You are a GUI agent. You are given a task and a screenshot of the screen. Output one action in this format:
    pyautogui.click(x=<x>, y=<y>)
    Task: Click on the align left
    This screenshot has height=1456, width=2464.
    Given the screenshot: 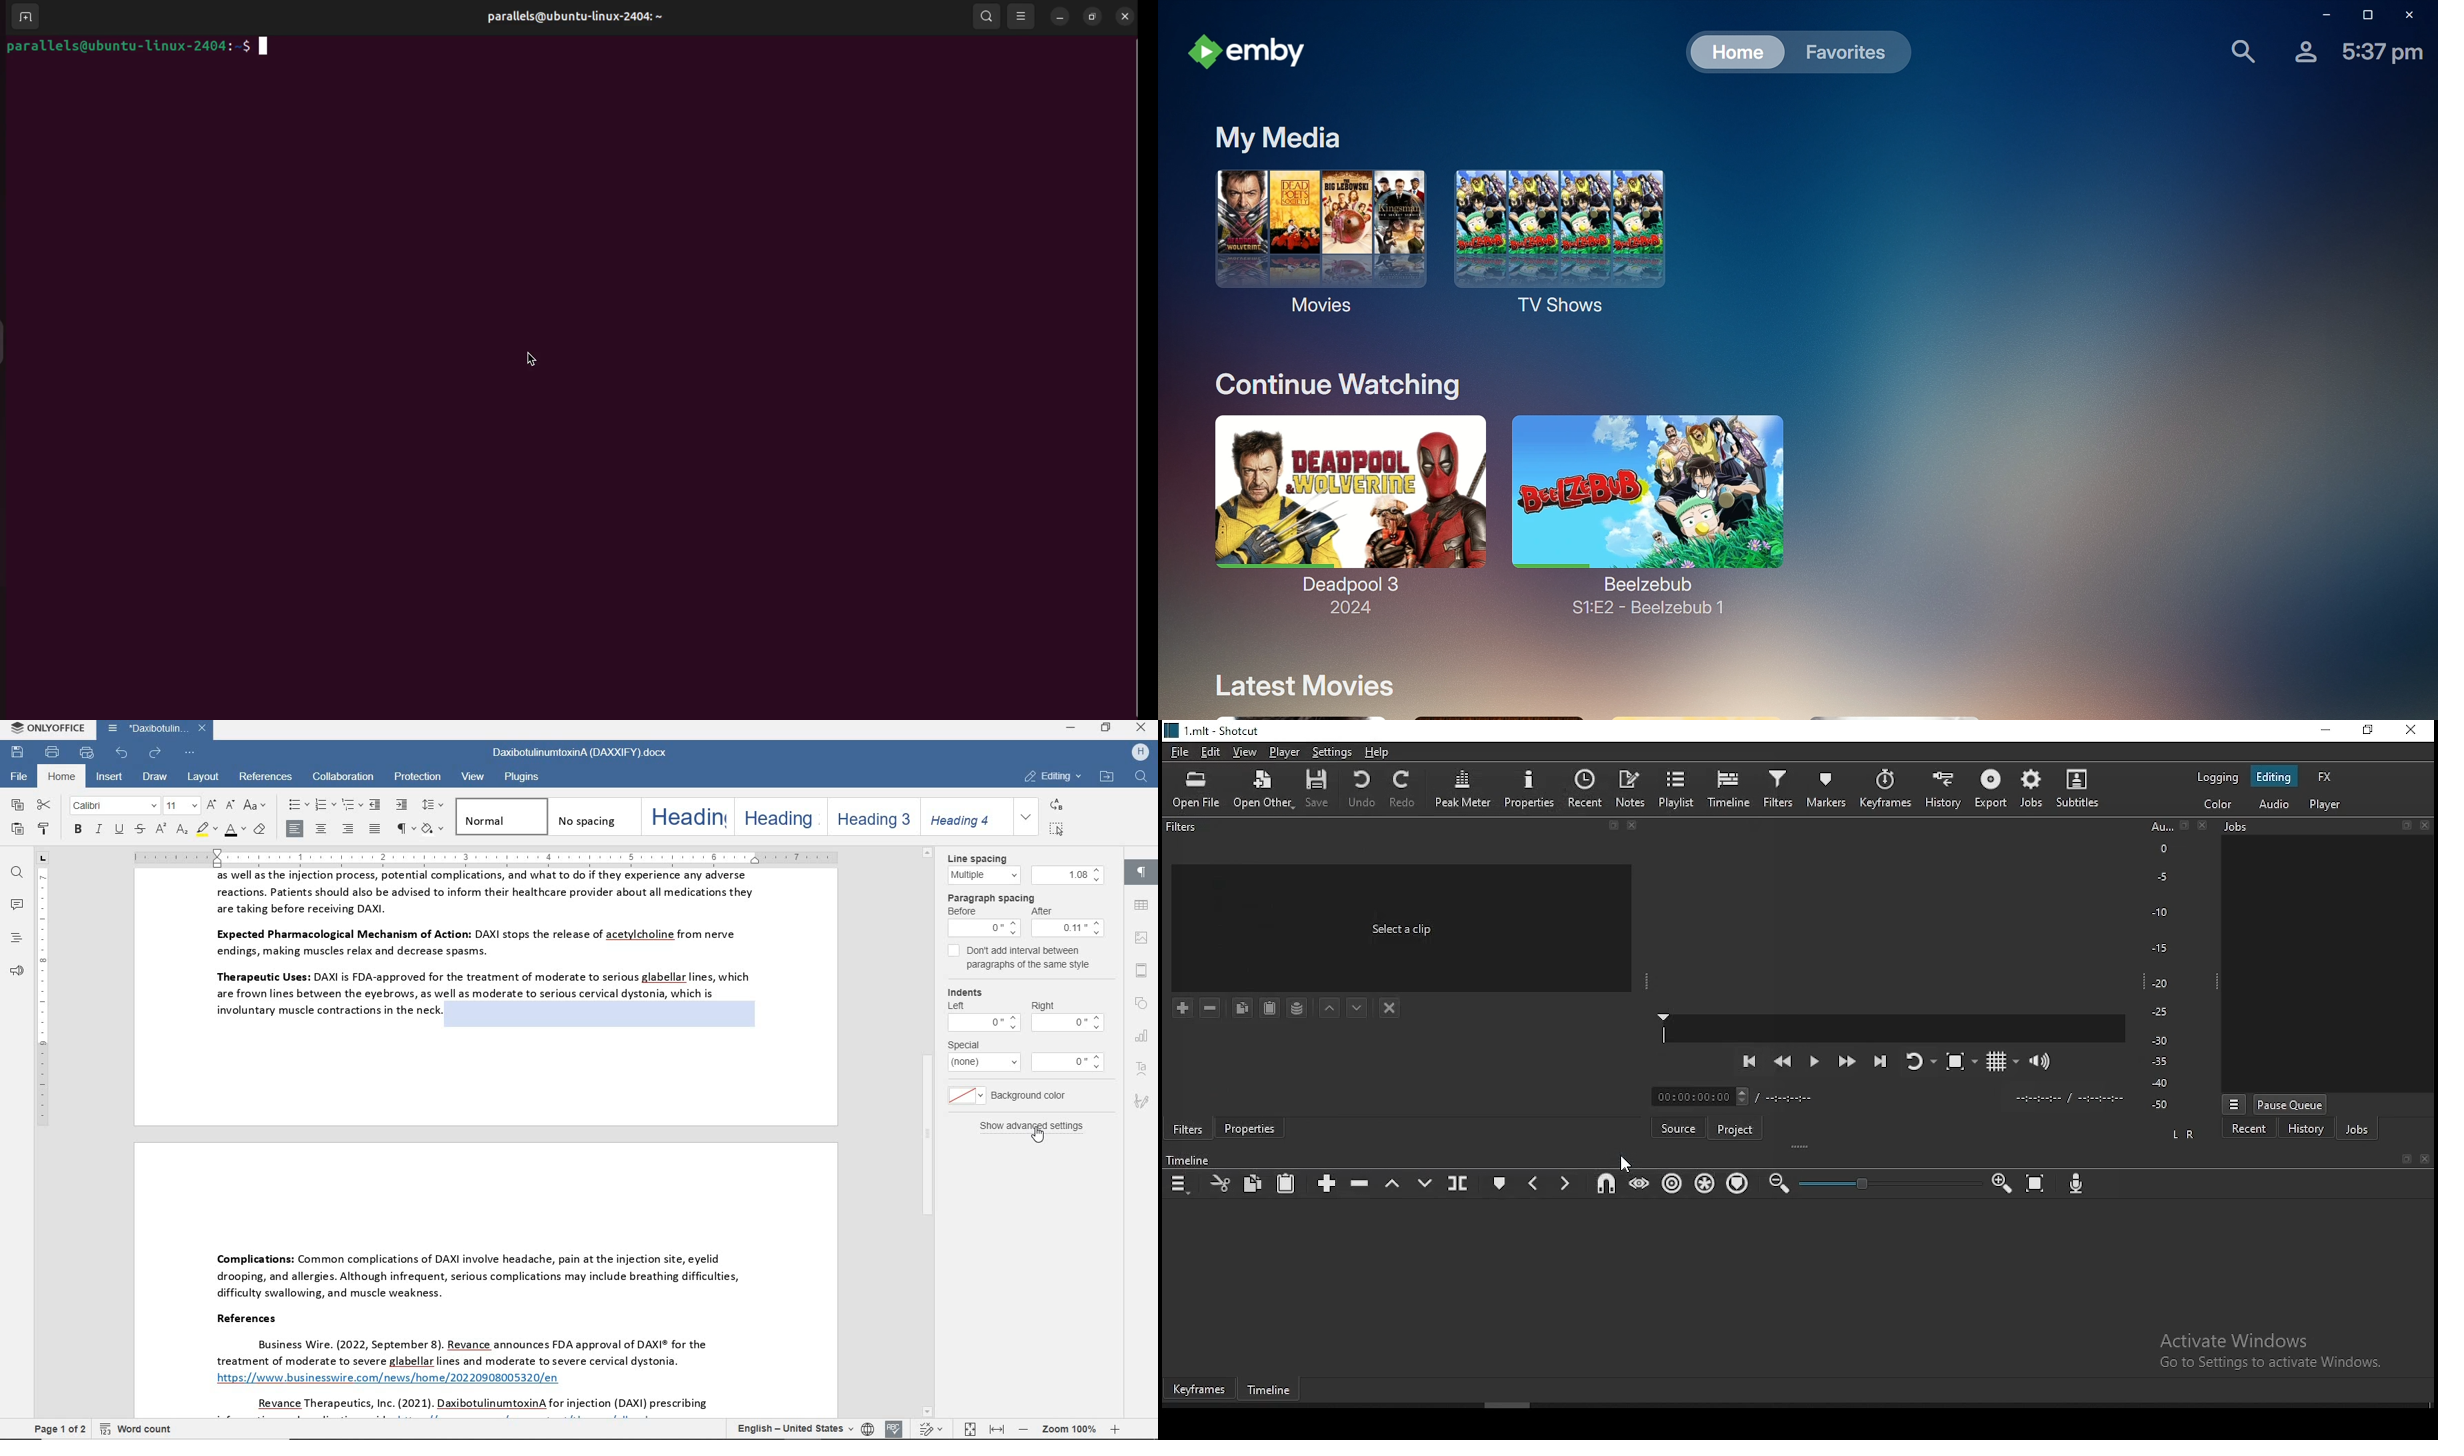 What is the action you would take?
    pyautogui.click(x=348, y=828)
    